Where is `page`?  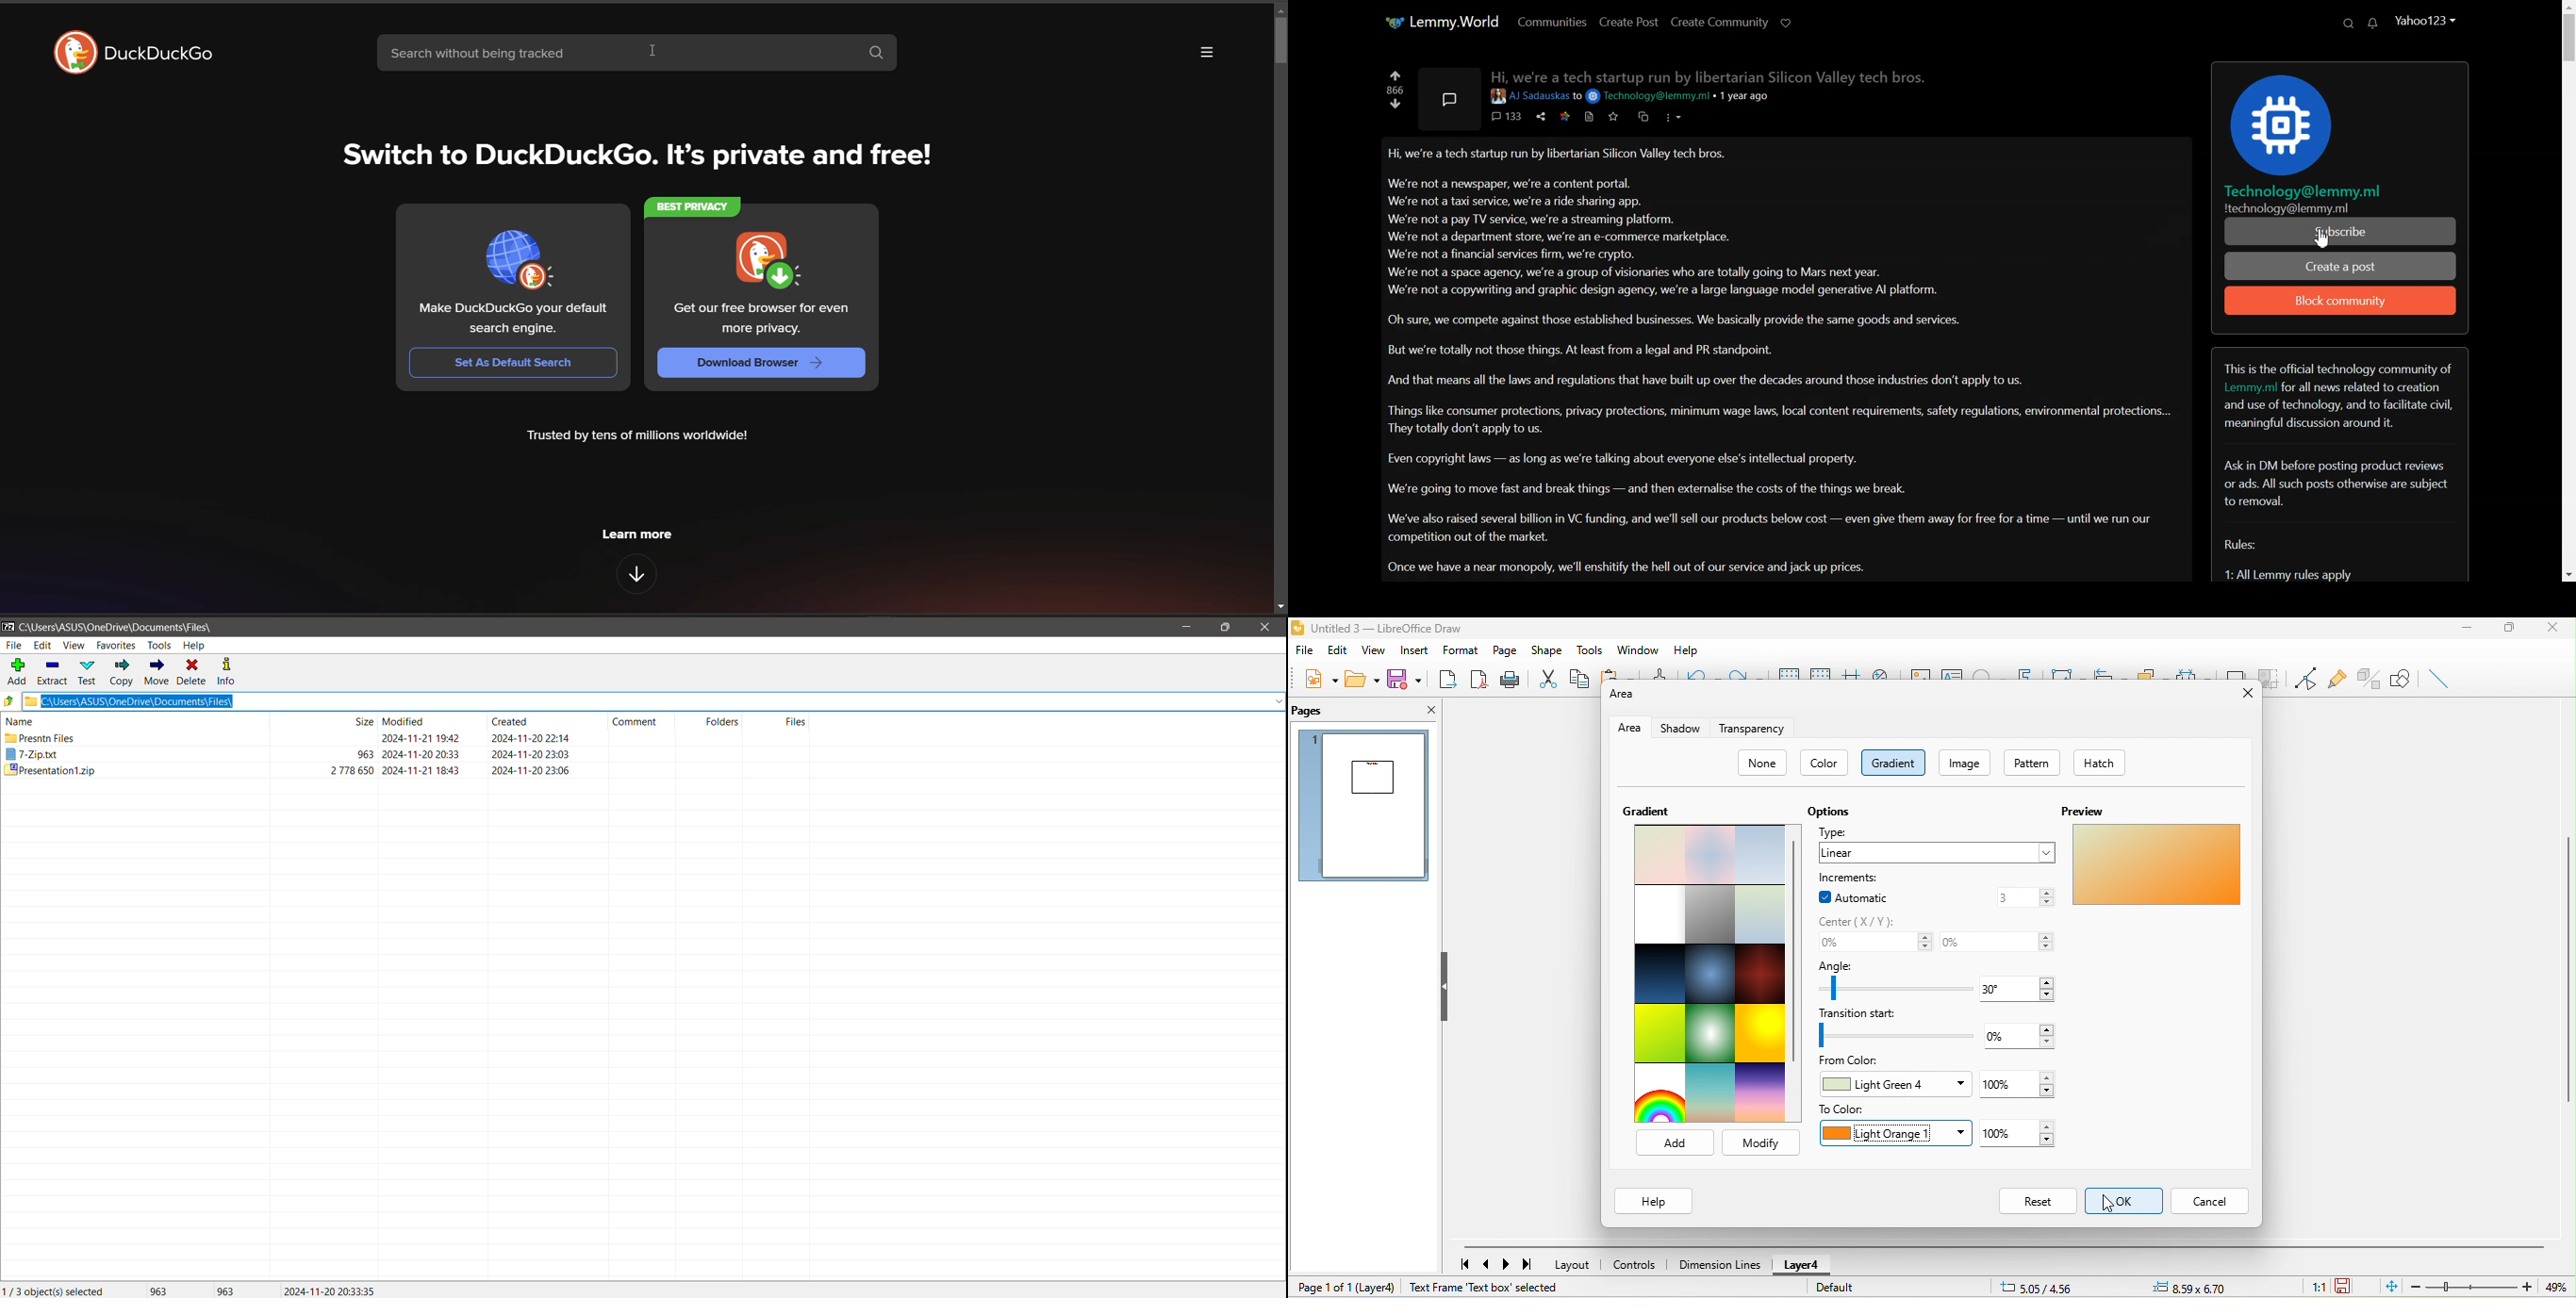
page is located at coordinates (1503, 649).